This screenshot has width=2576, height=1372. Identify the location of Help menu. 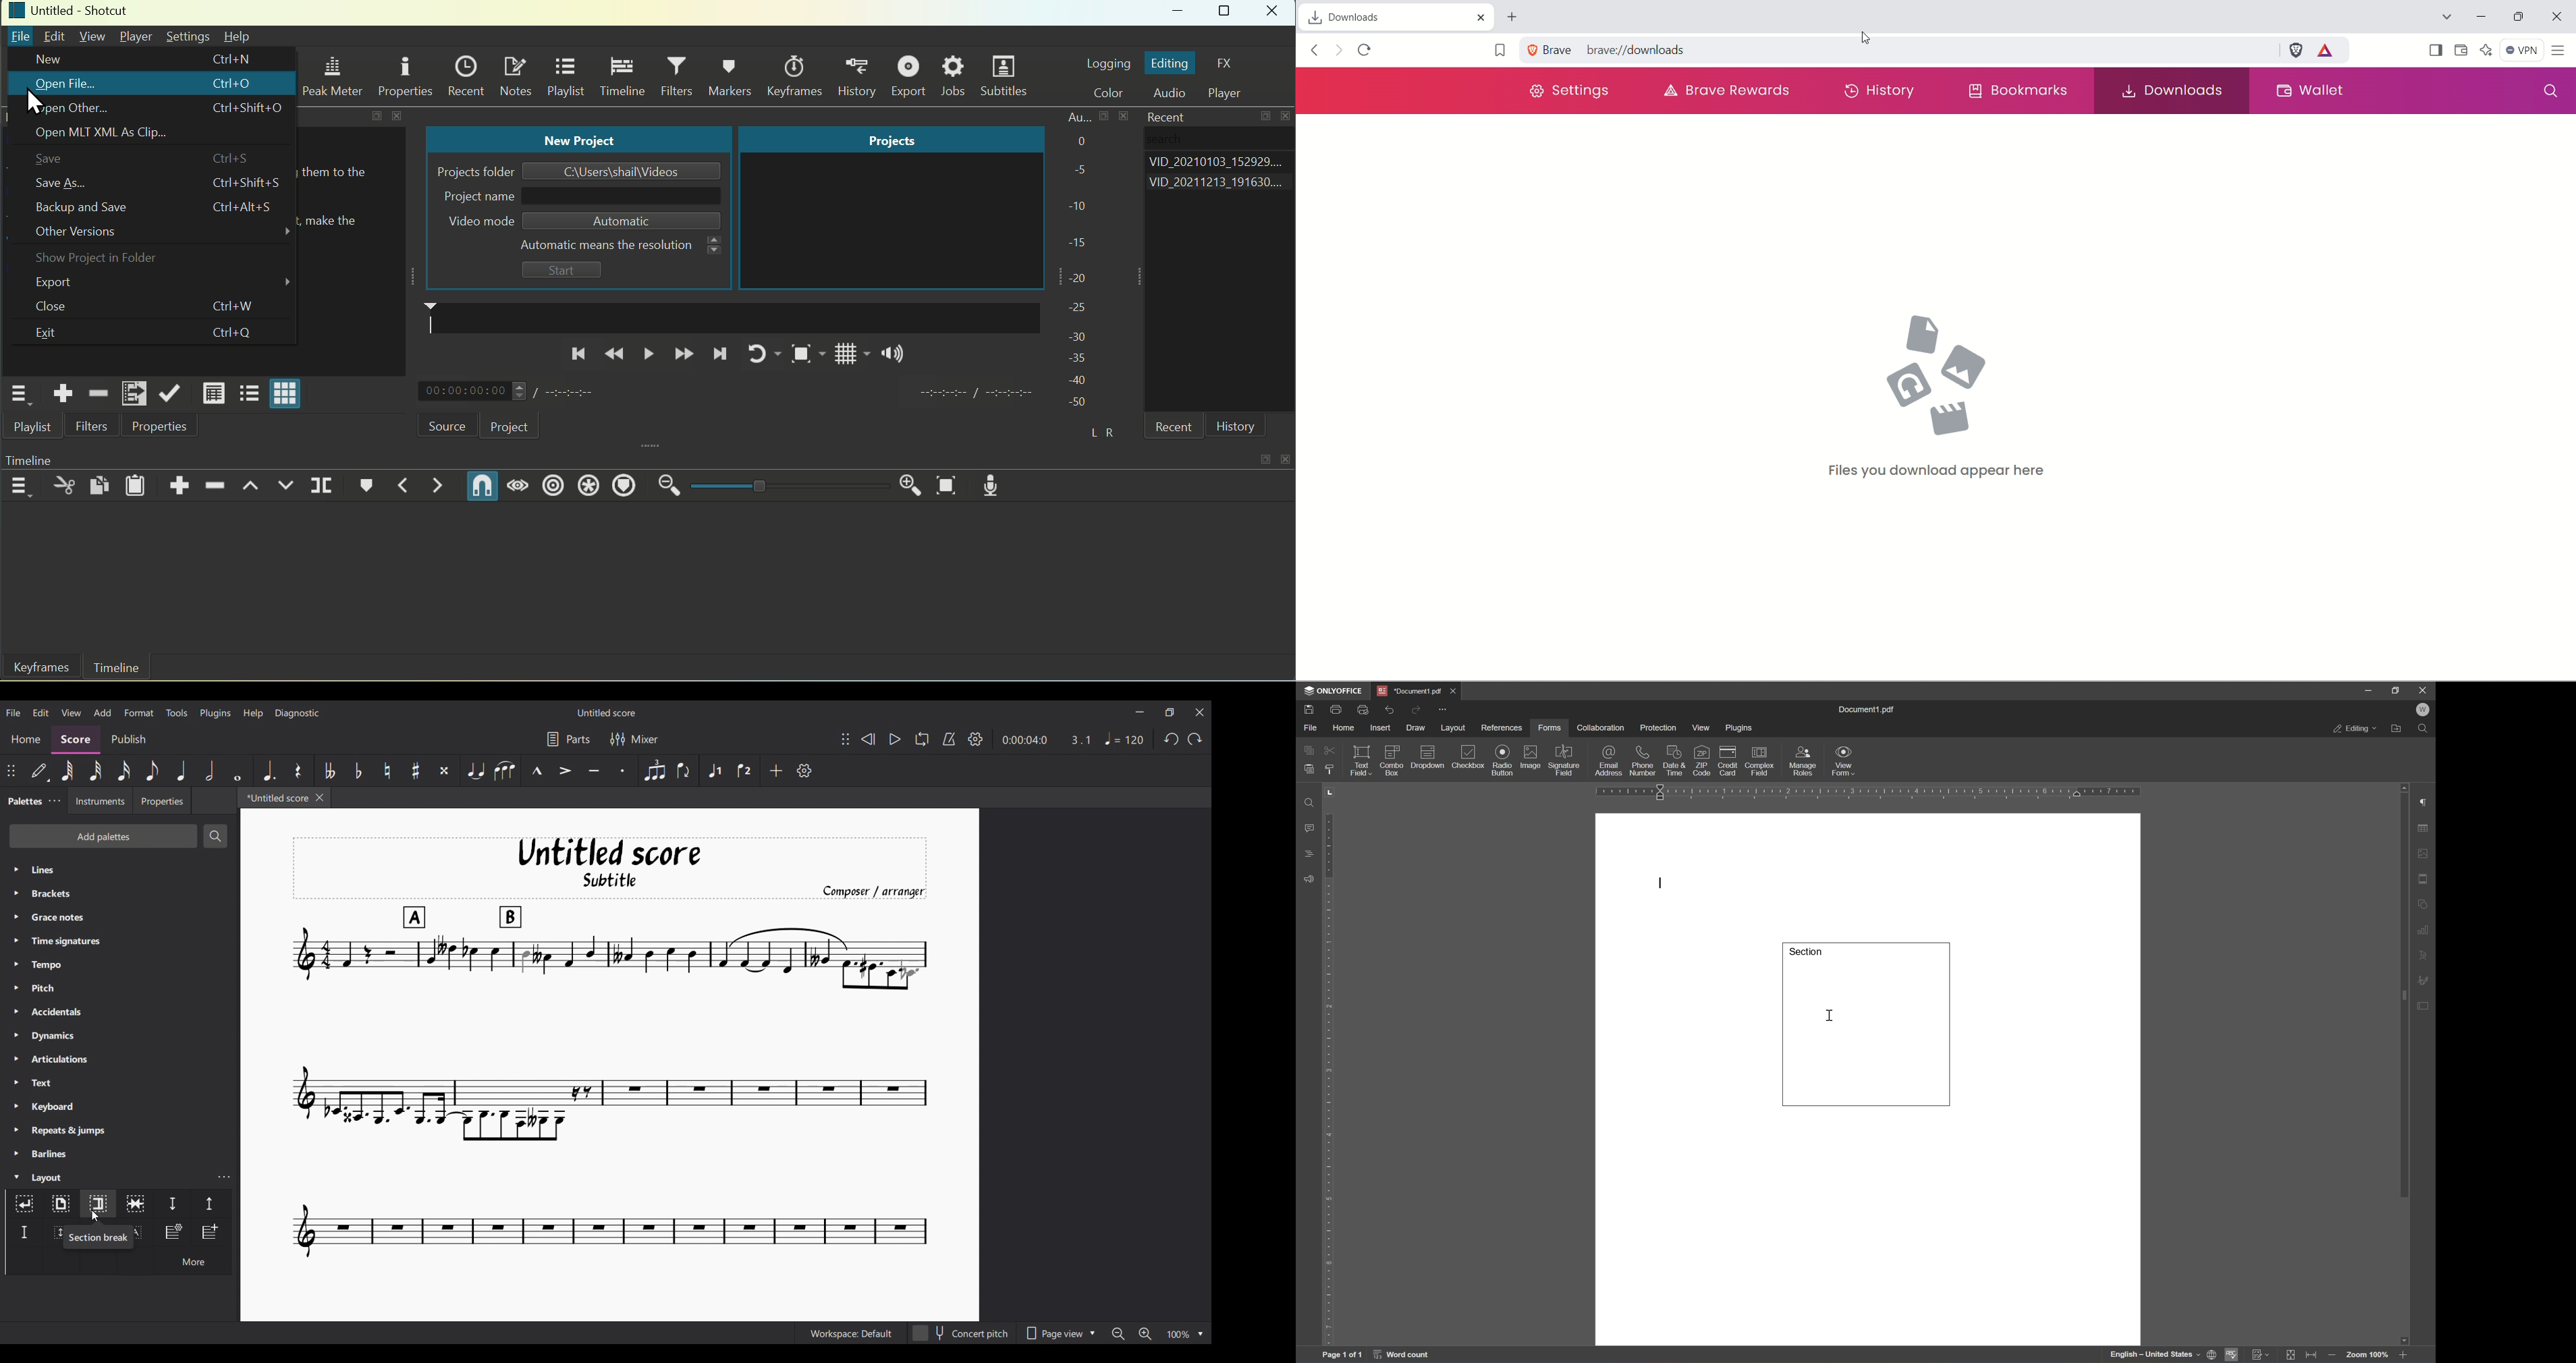
(253, 713).